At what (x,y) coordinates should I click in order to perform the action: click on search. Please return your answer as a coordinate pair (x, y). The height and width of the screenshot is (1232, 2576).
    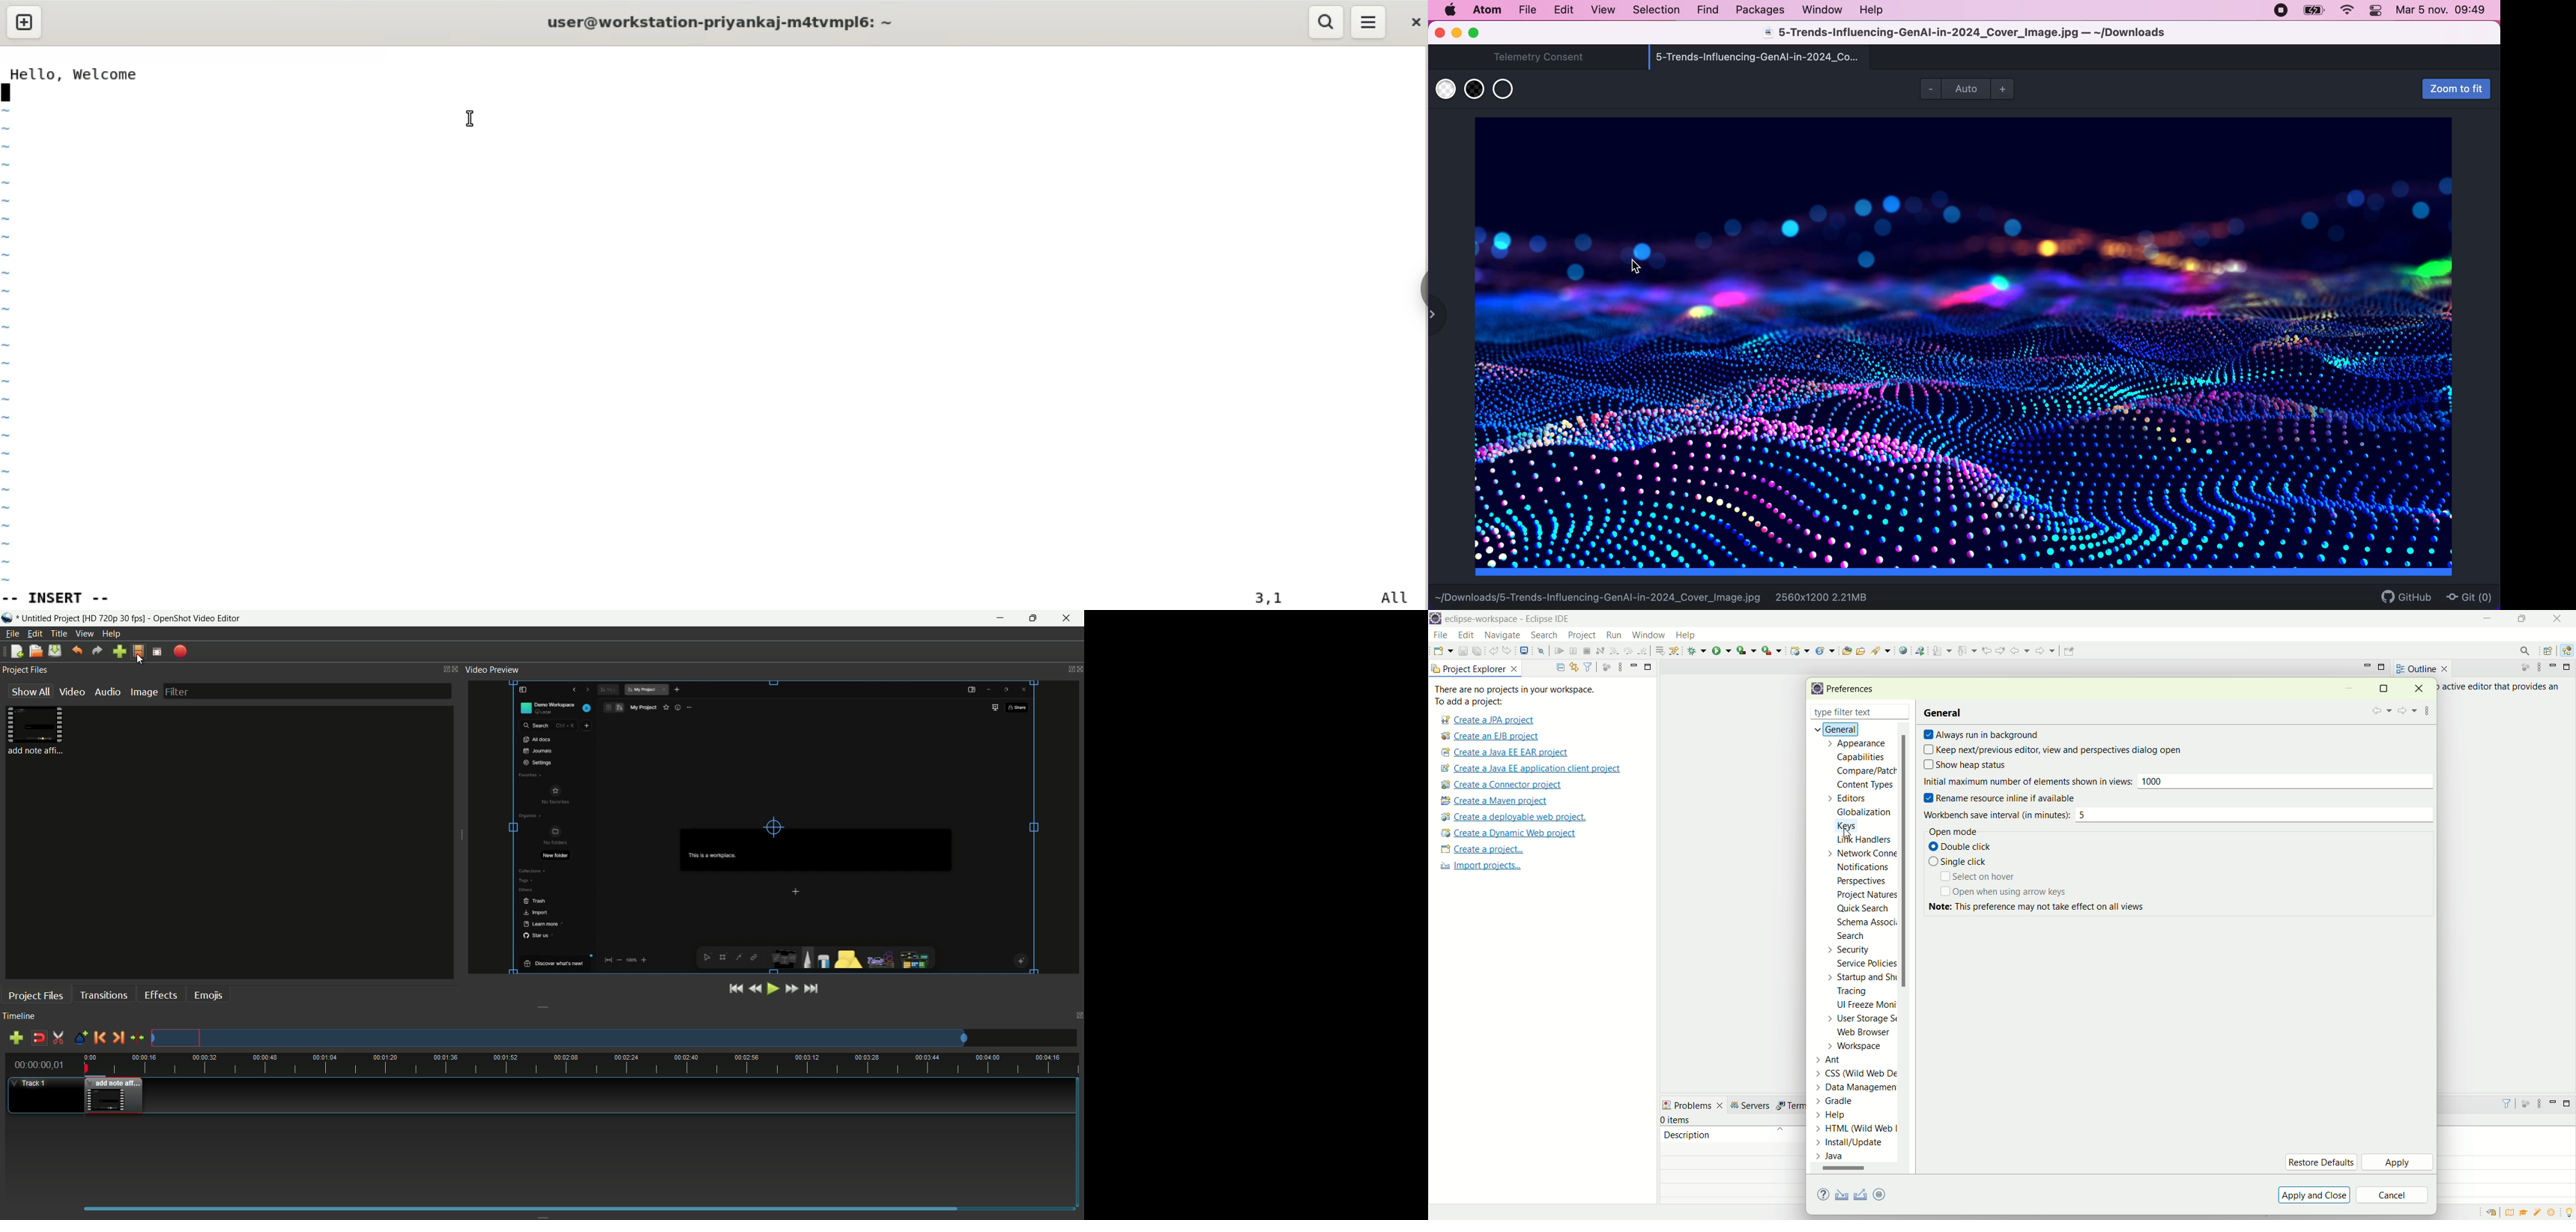
    Looking at the image, I should click on (1326, 22).